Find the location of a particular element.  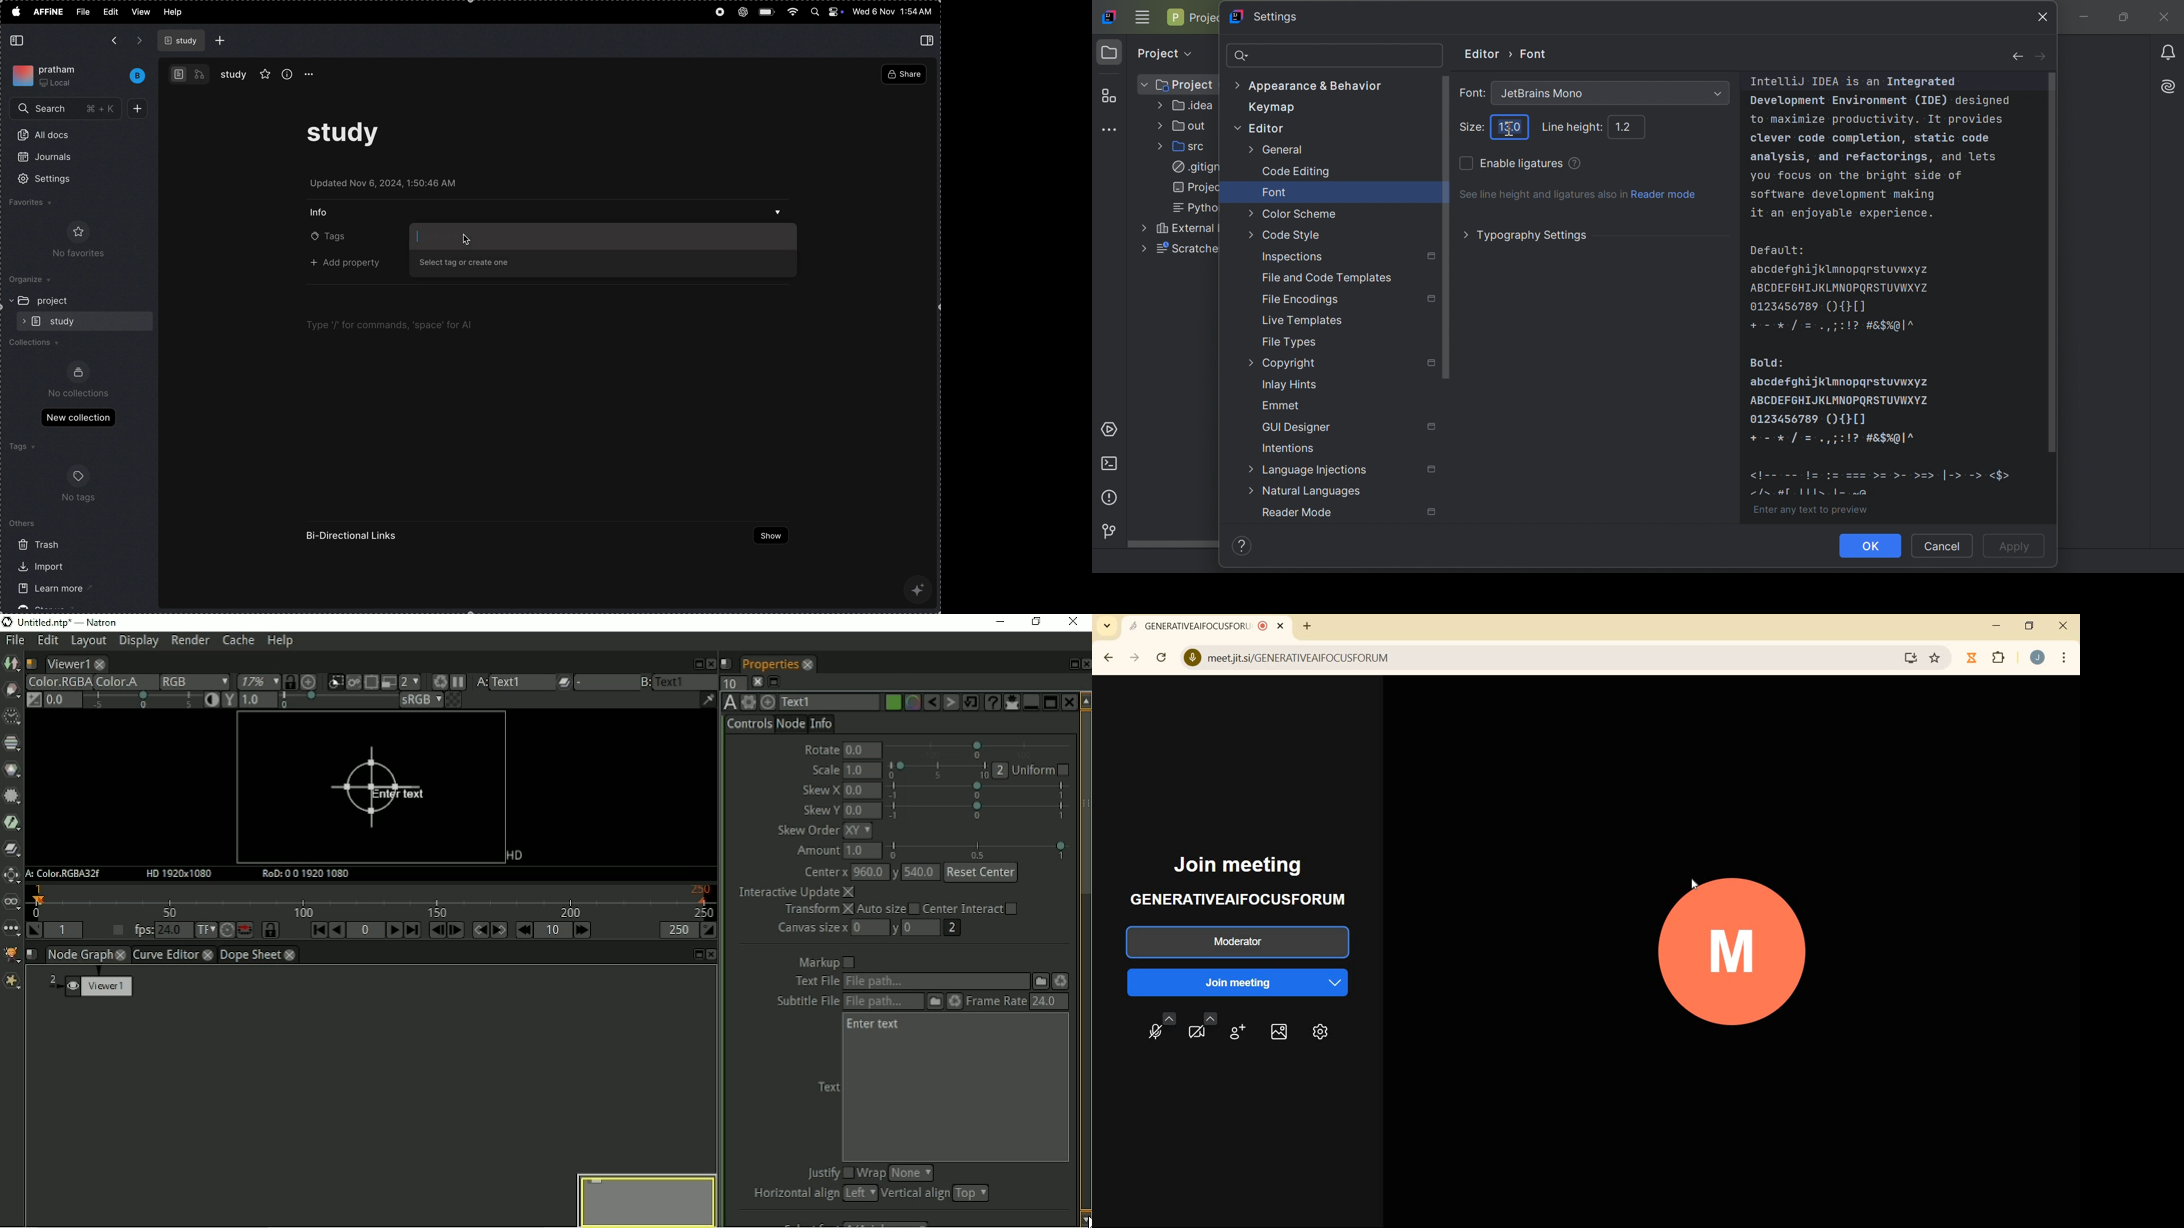

Code editing is located at coordinates (1297, 172).